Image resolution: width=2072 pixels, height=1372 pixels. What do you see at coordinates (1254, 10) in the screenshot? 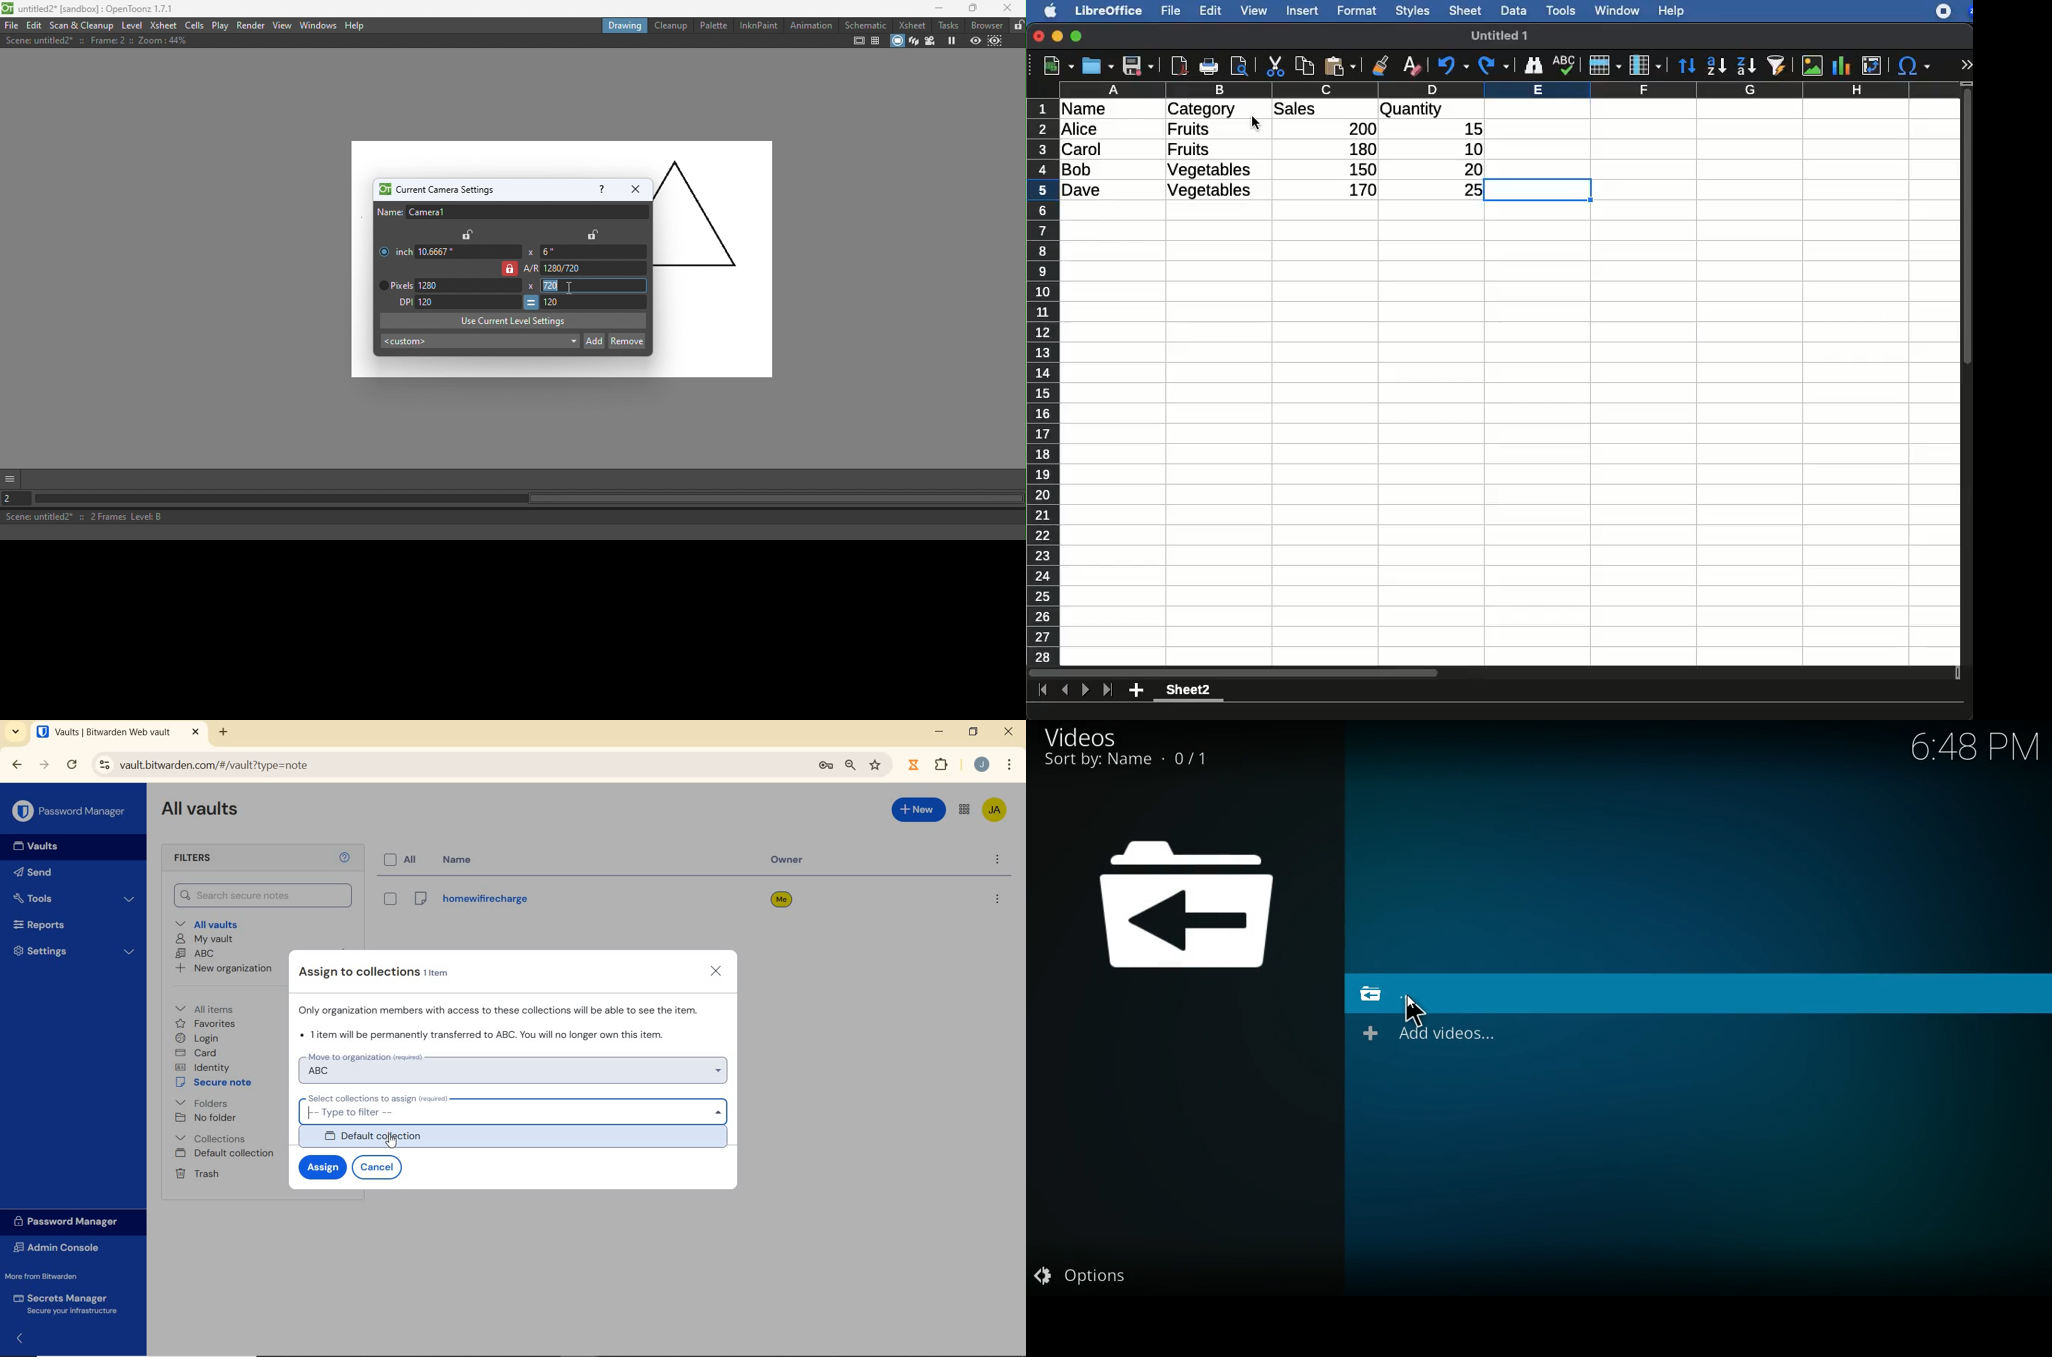
I see `view` at bounding box center [1254, 10].